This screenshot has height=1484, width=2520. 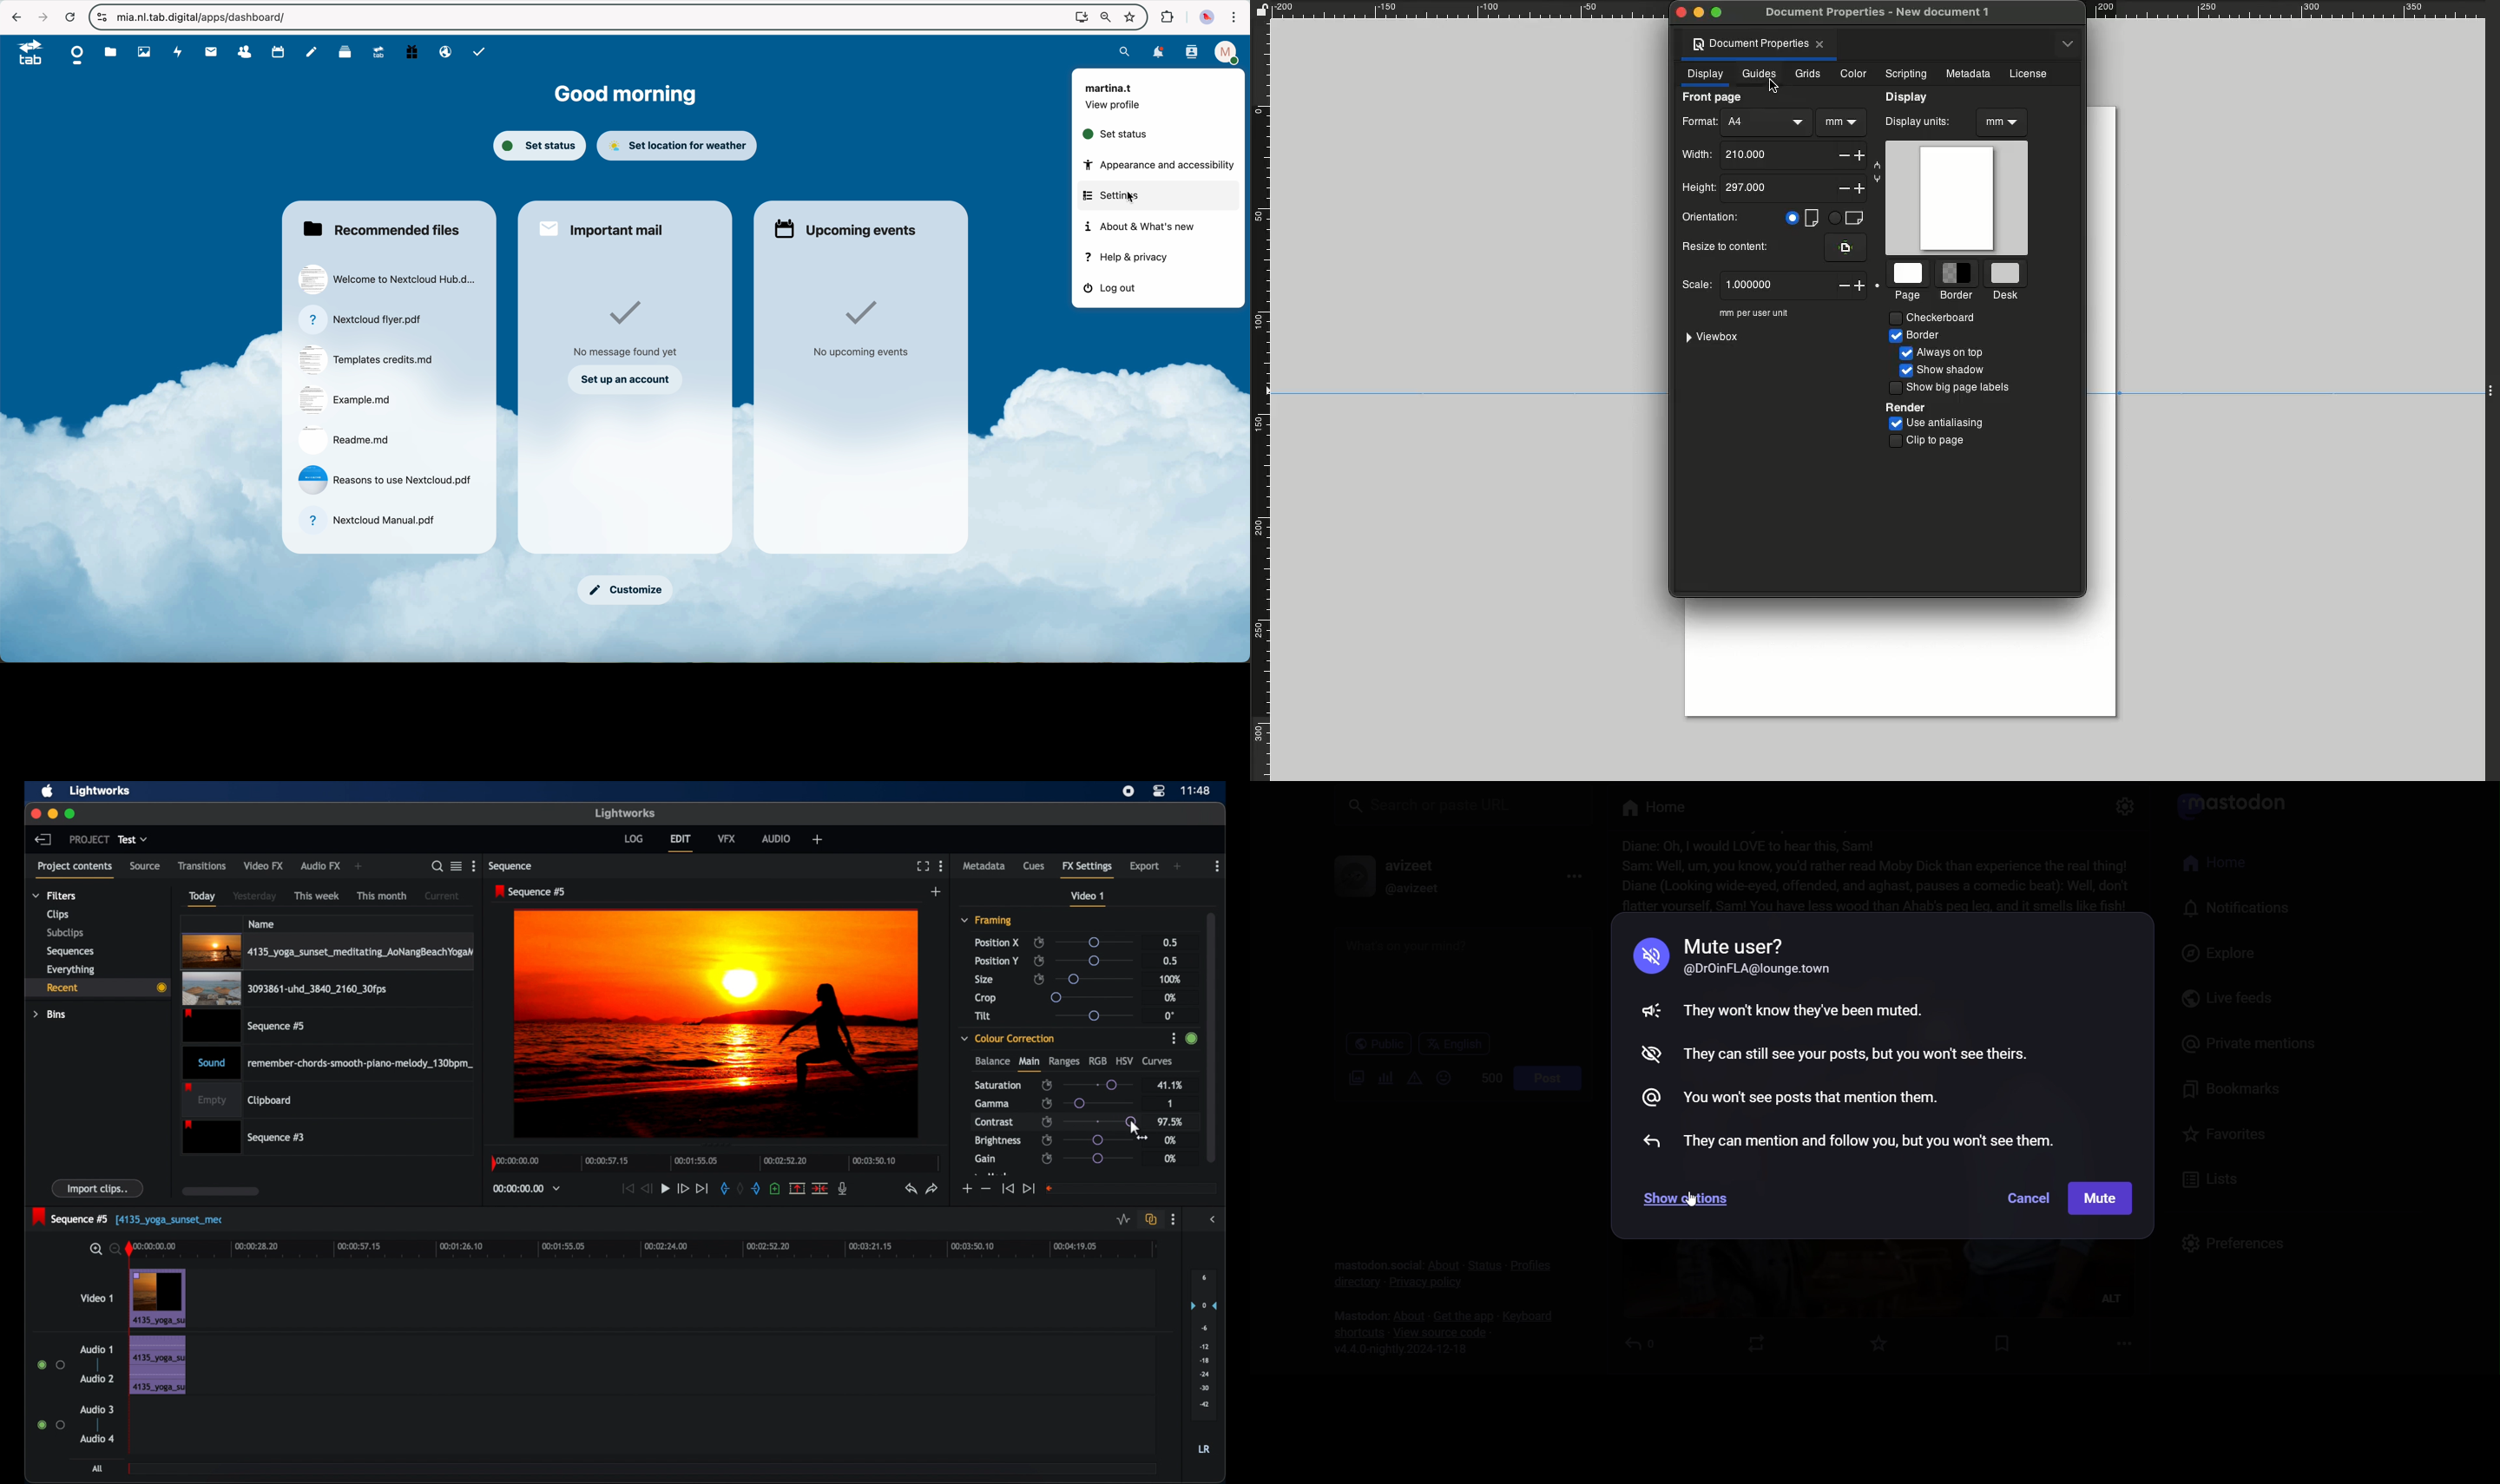 What do you see at coordinates (1935, 423) in the screenshot?
I see `Use antialiasing` at bounding box center [1935, 423].